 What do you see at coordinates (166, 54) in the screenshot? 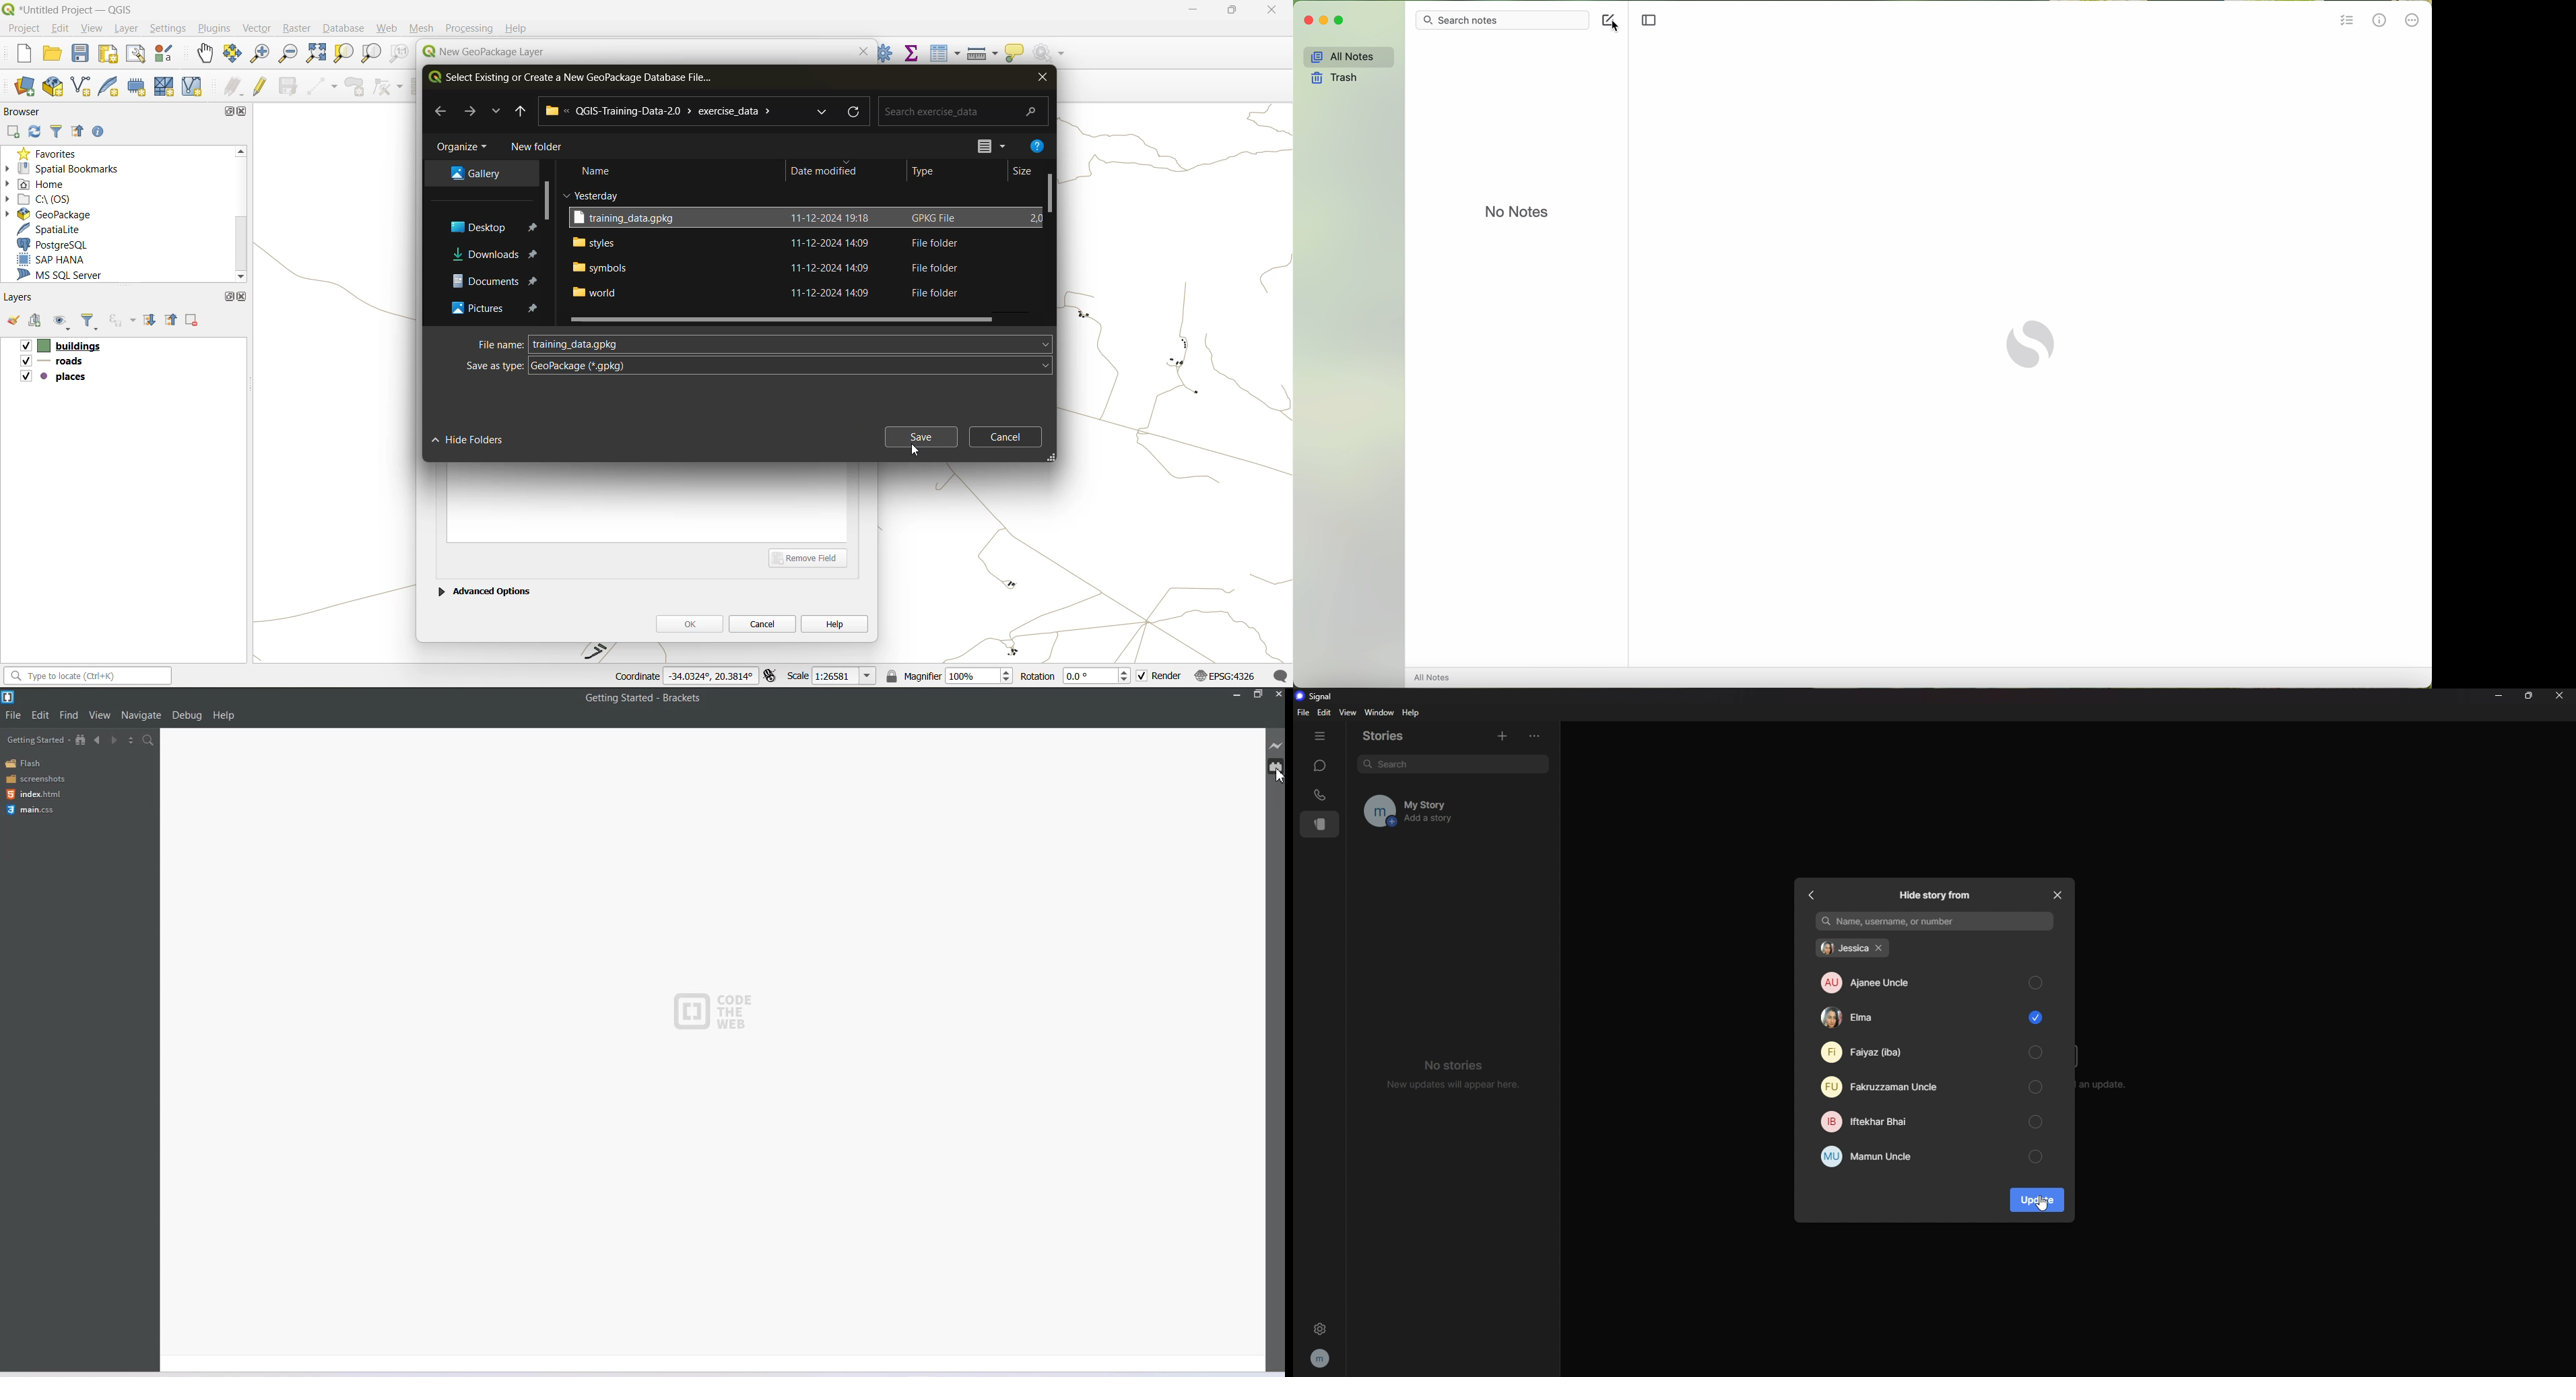
I see `style manager` at bounding box center [166, 54].